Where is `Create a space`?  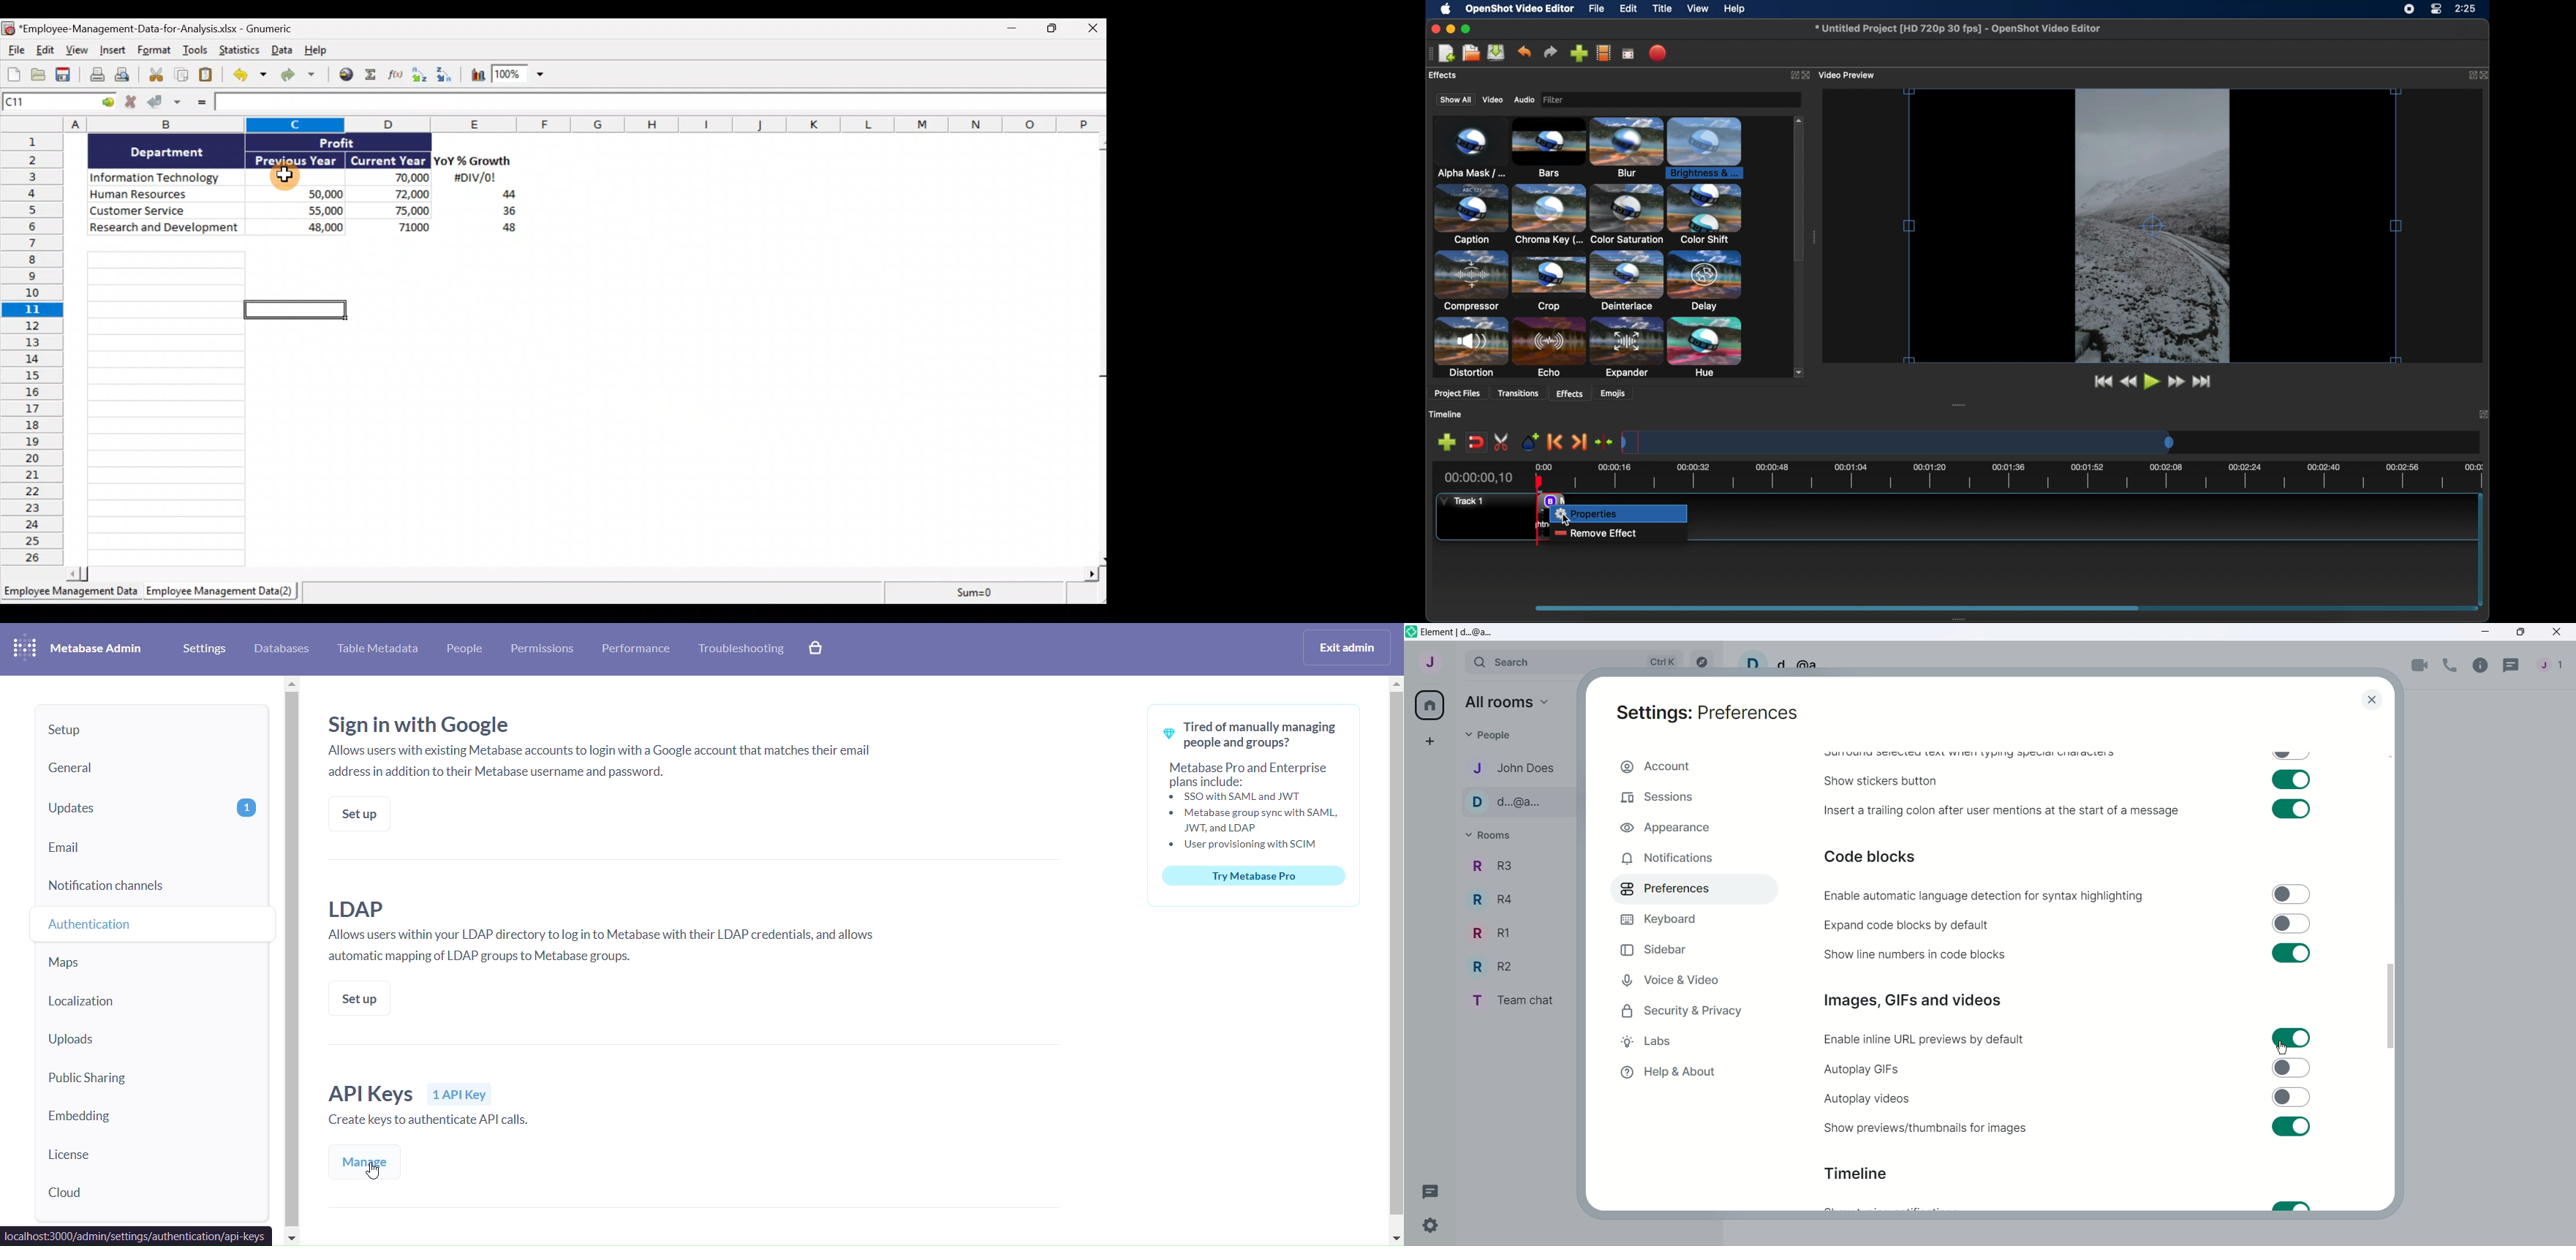
Create a space is located at coordinates (1428, 740).